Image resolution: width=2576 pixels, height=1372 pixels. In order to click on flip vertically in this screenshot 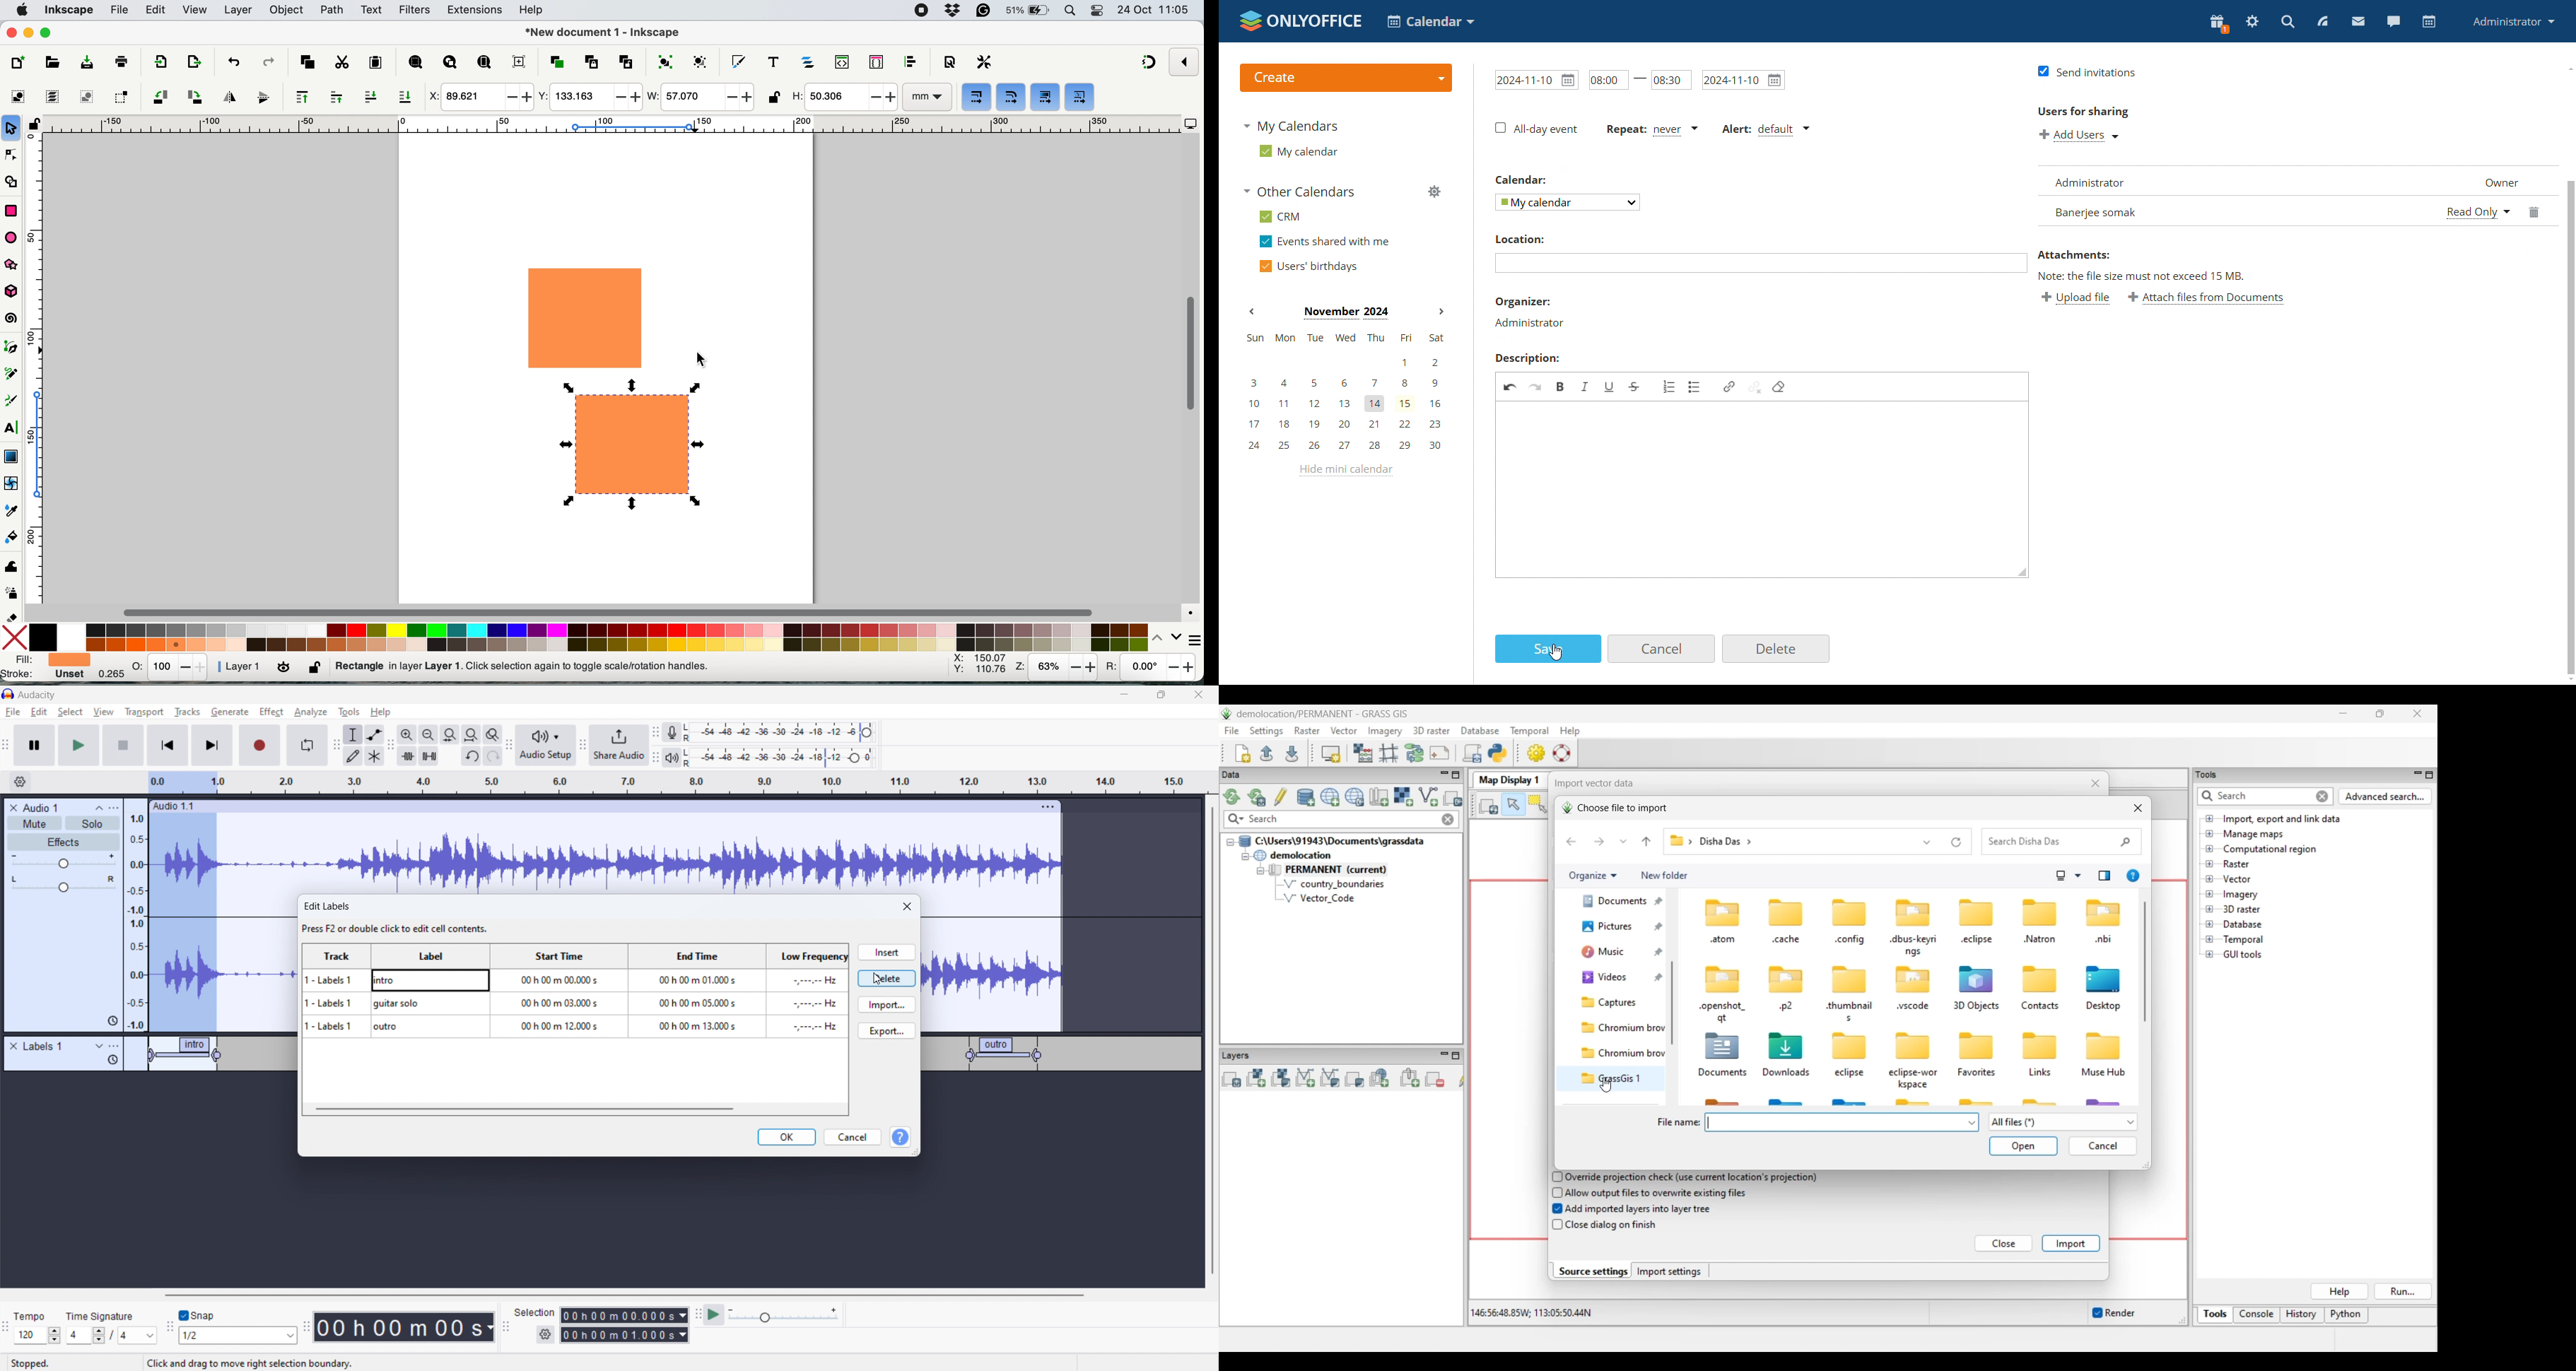, I will do `click(260, 97)`.